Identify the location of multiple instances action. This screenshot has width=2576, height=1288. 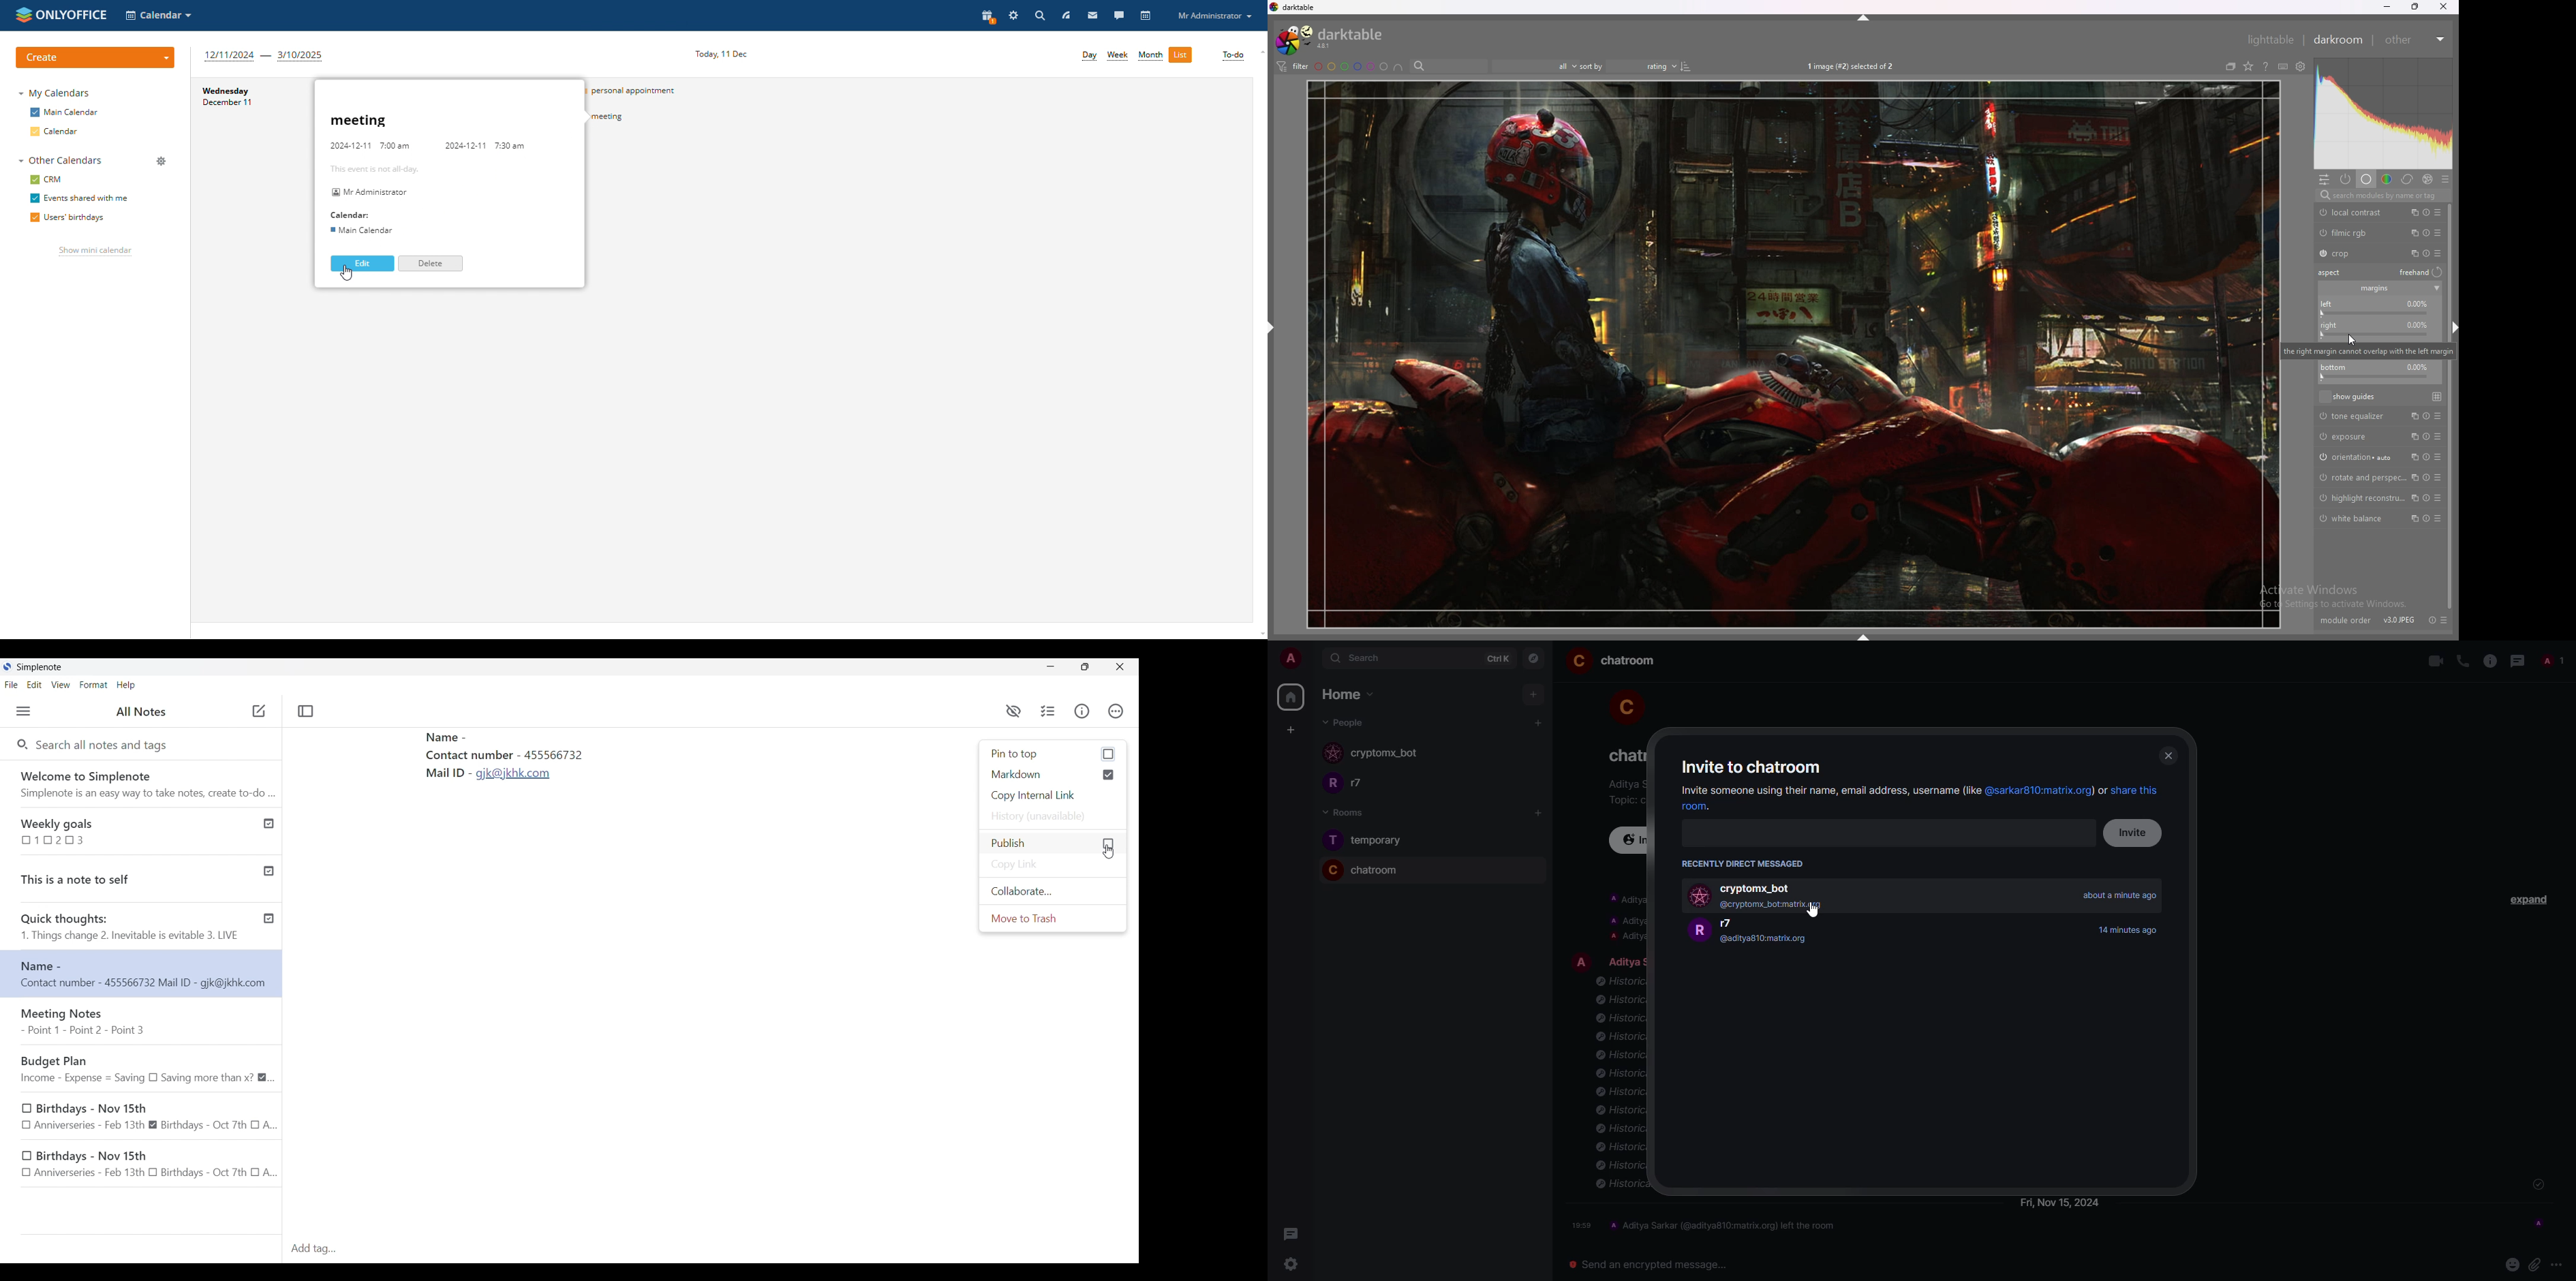
(2412, 415).